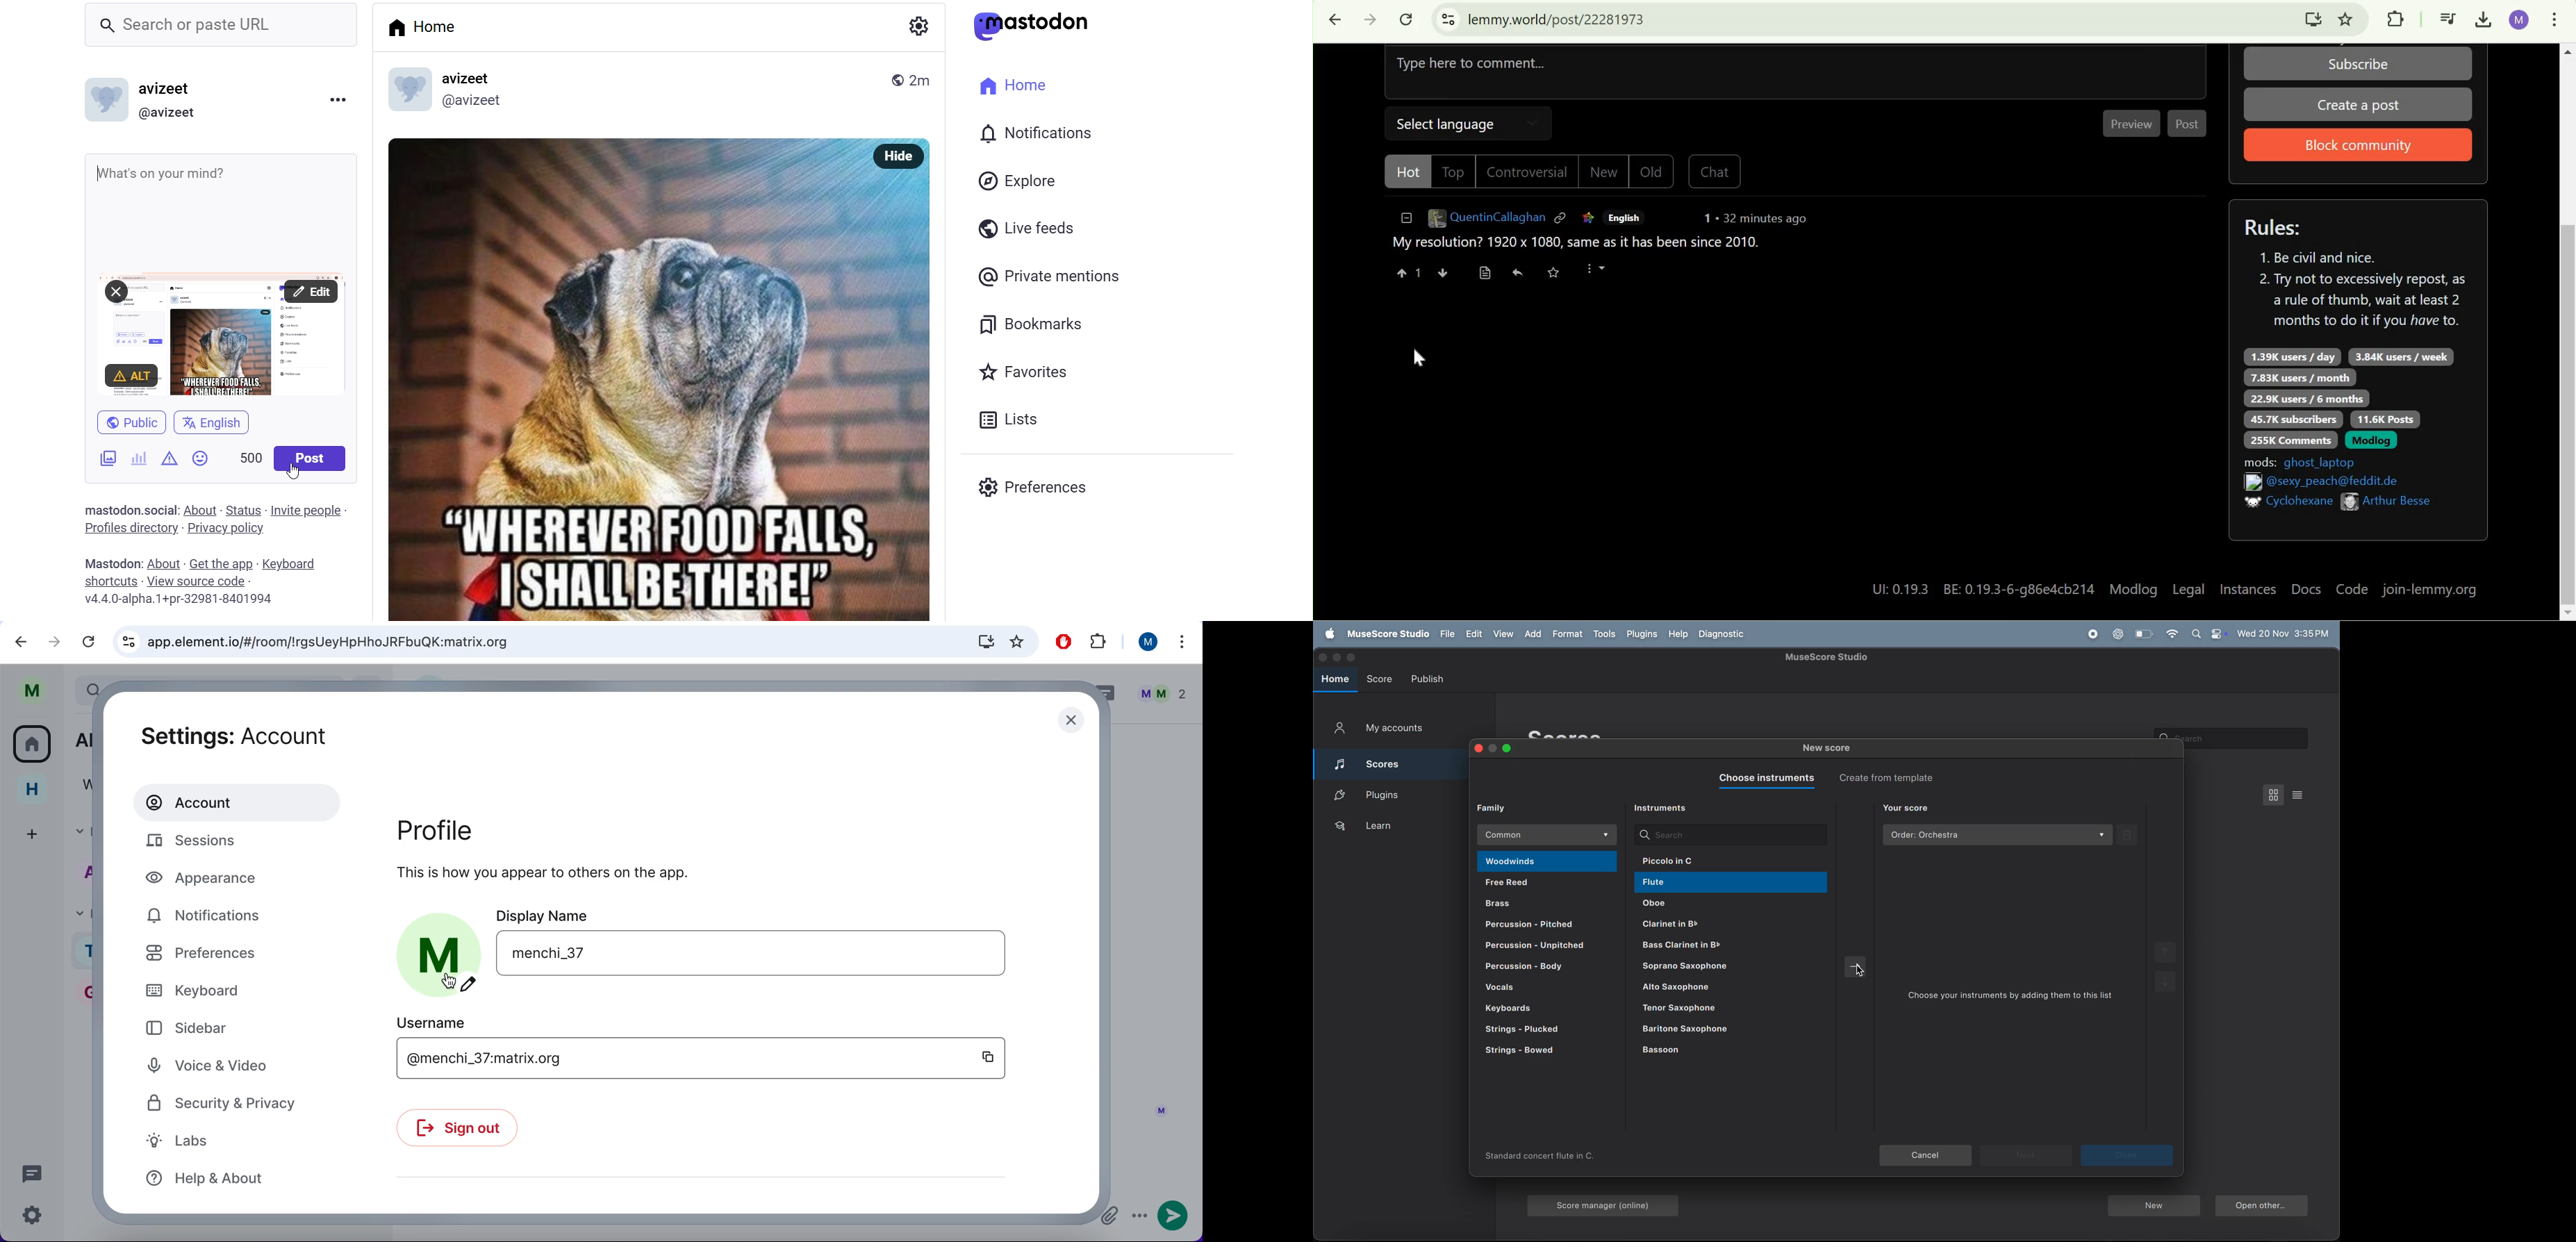 The width and height of the screenshot is (2576, 1260). I want to click on help and about, so click(221, 1180).